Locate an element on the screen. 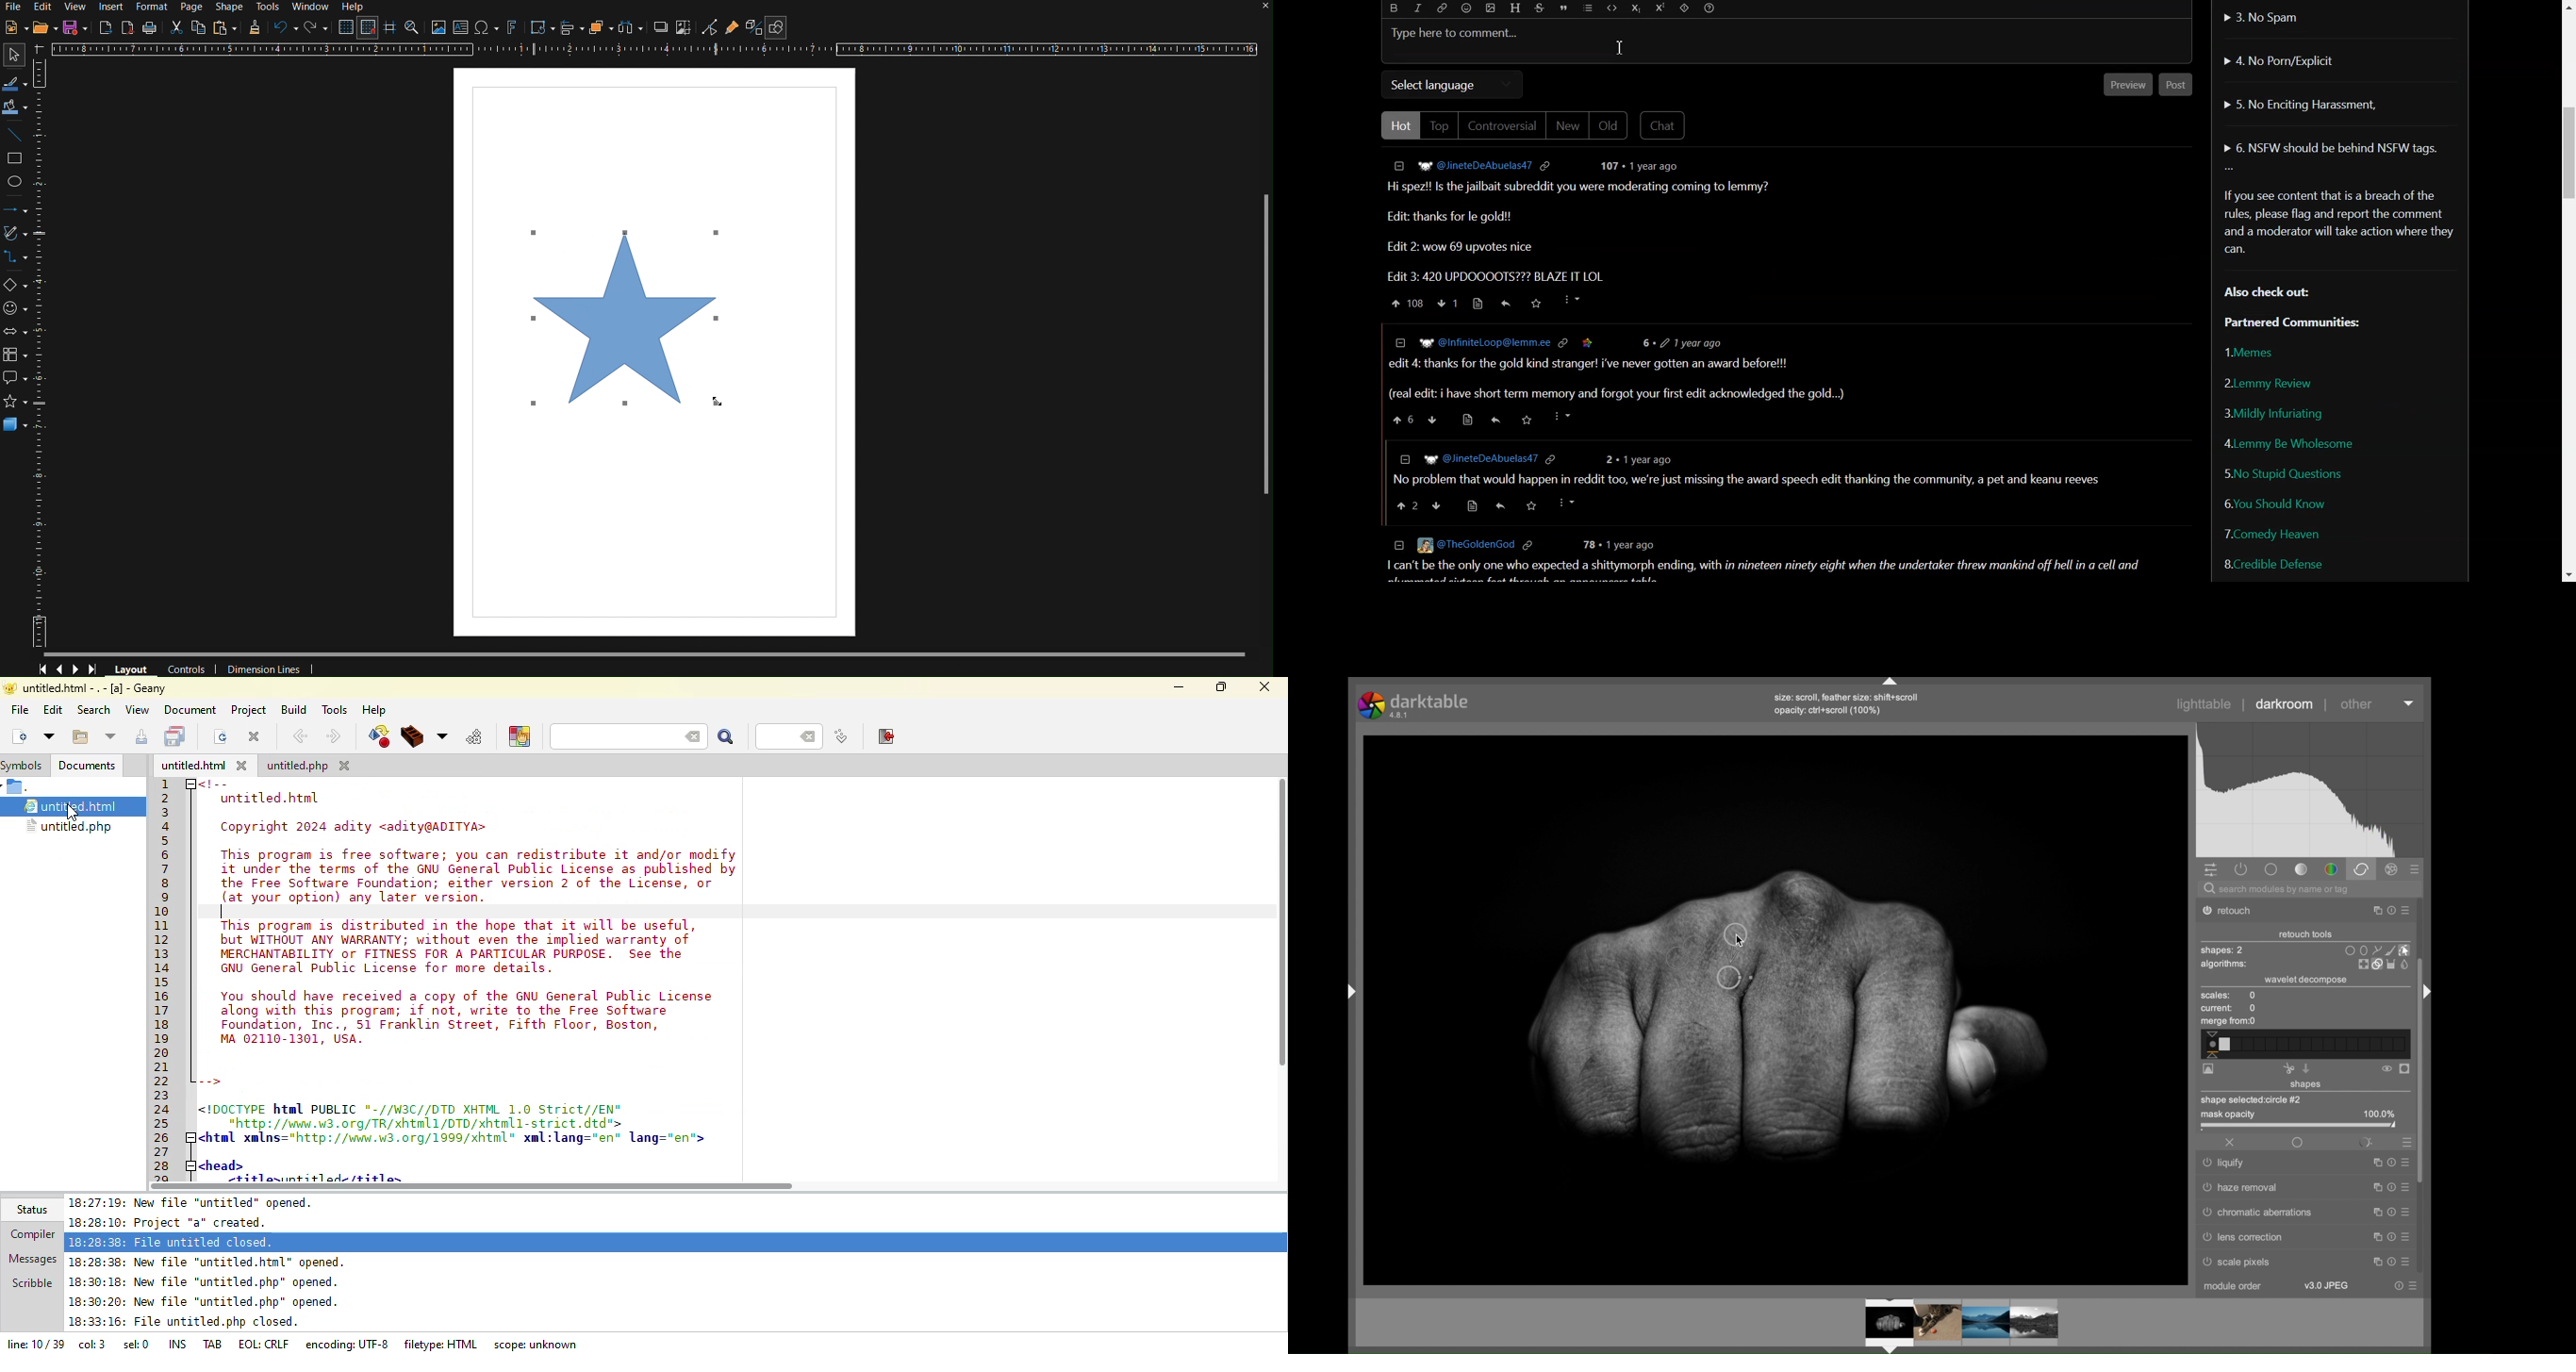 The height and width of the screenshot is (1372, 2576). current 0 is located at coordinates (2230, 1009).